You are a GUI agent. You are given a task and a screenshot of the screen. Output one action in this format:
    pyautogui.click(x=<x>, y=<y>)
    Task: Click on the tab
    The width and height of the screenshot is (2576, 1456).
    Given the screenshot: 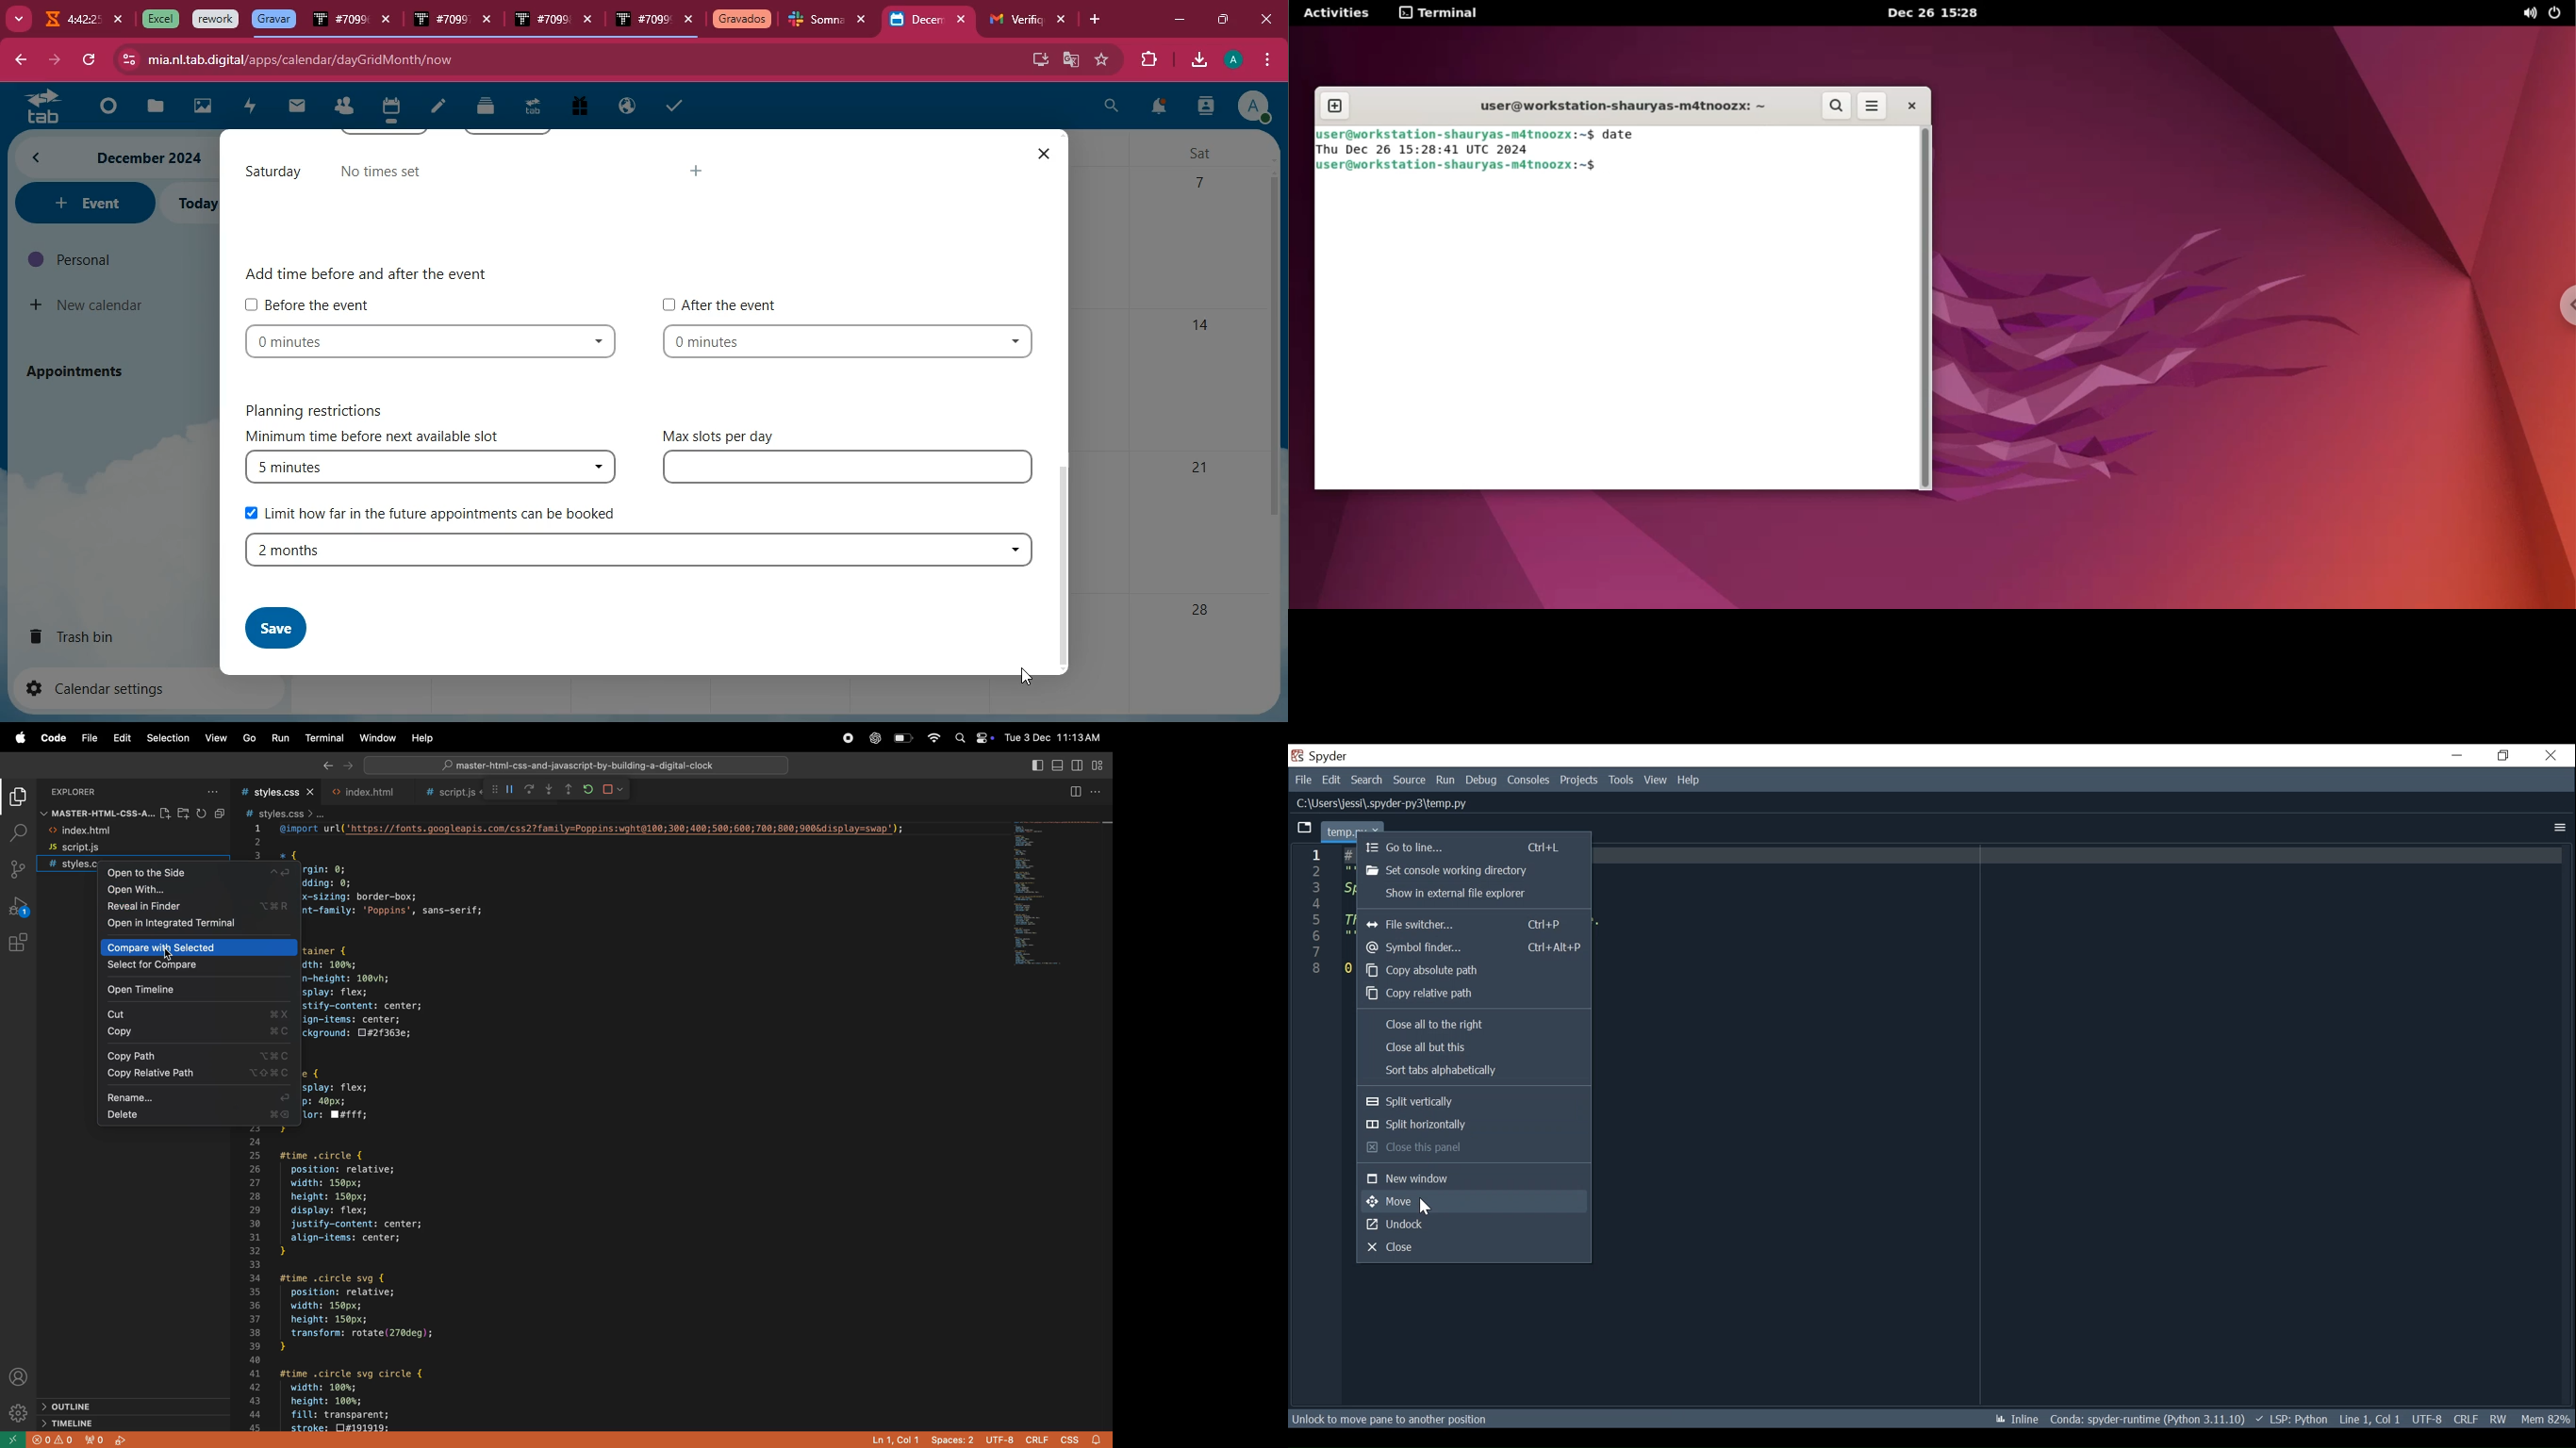 What is the action you would take?
    pyautogui.click(x=540, y=21)
    